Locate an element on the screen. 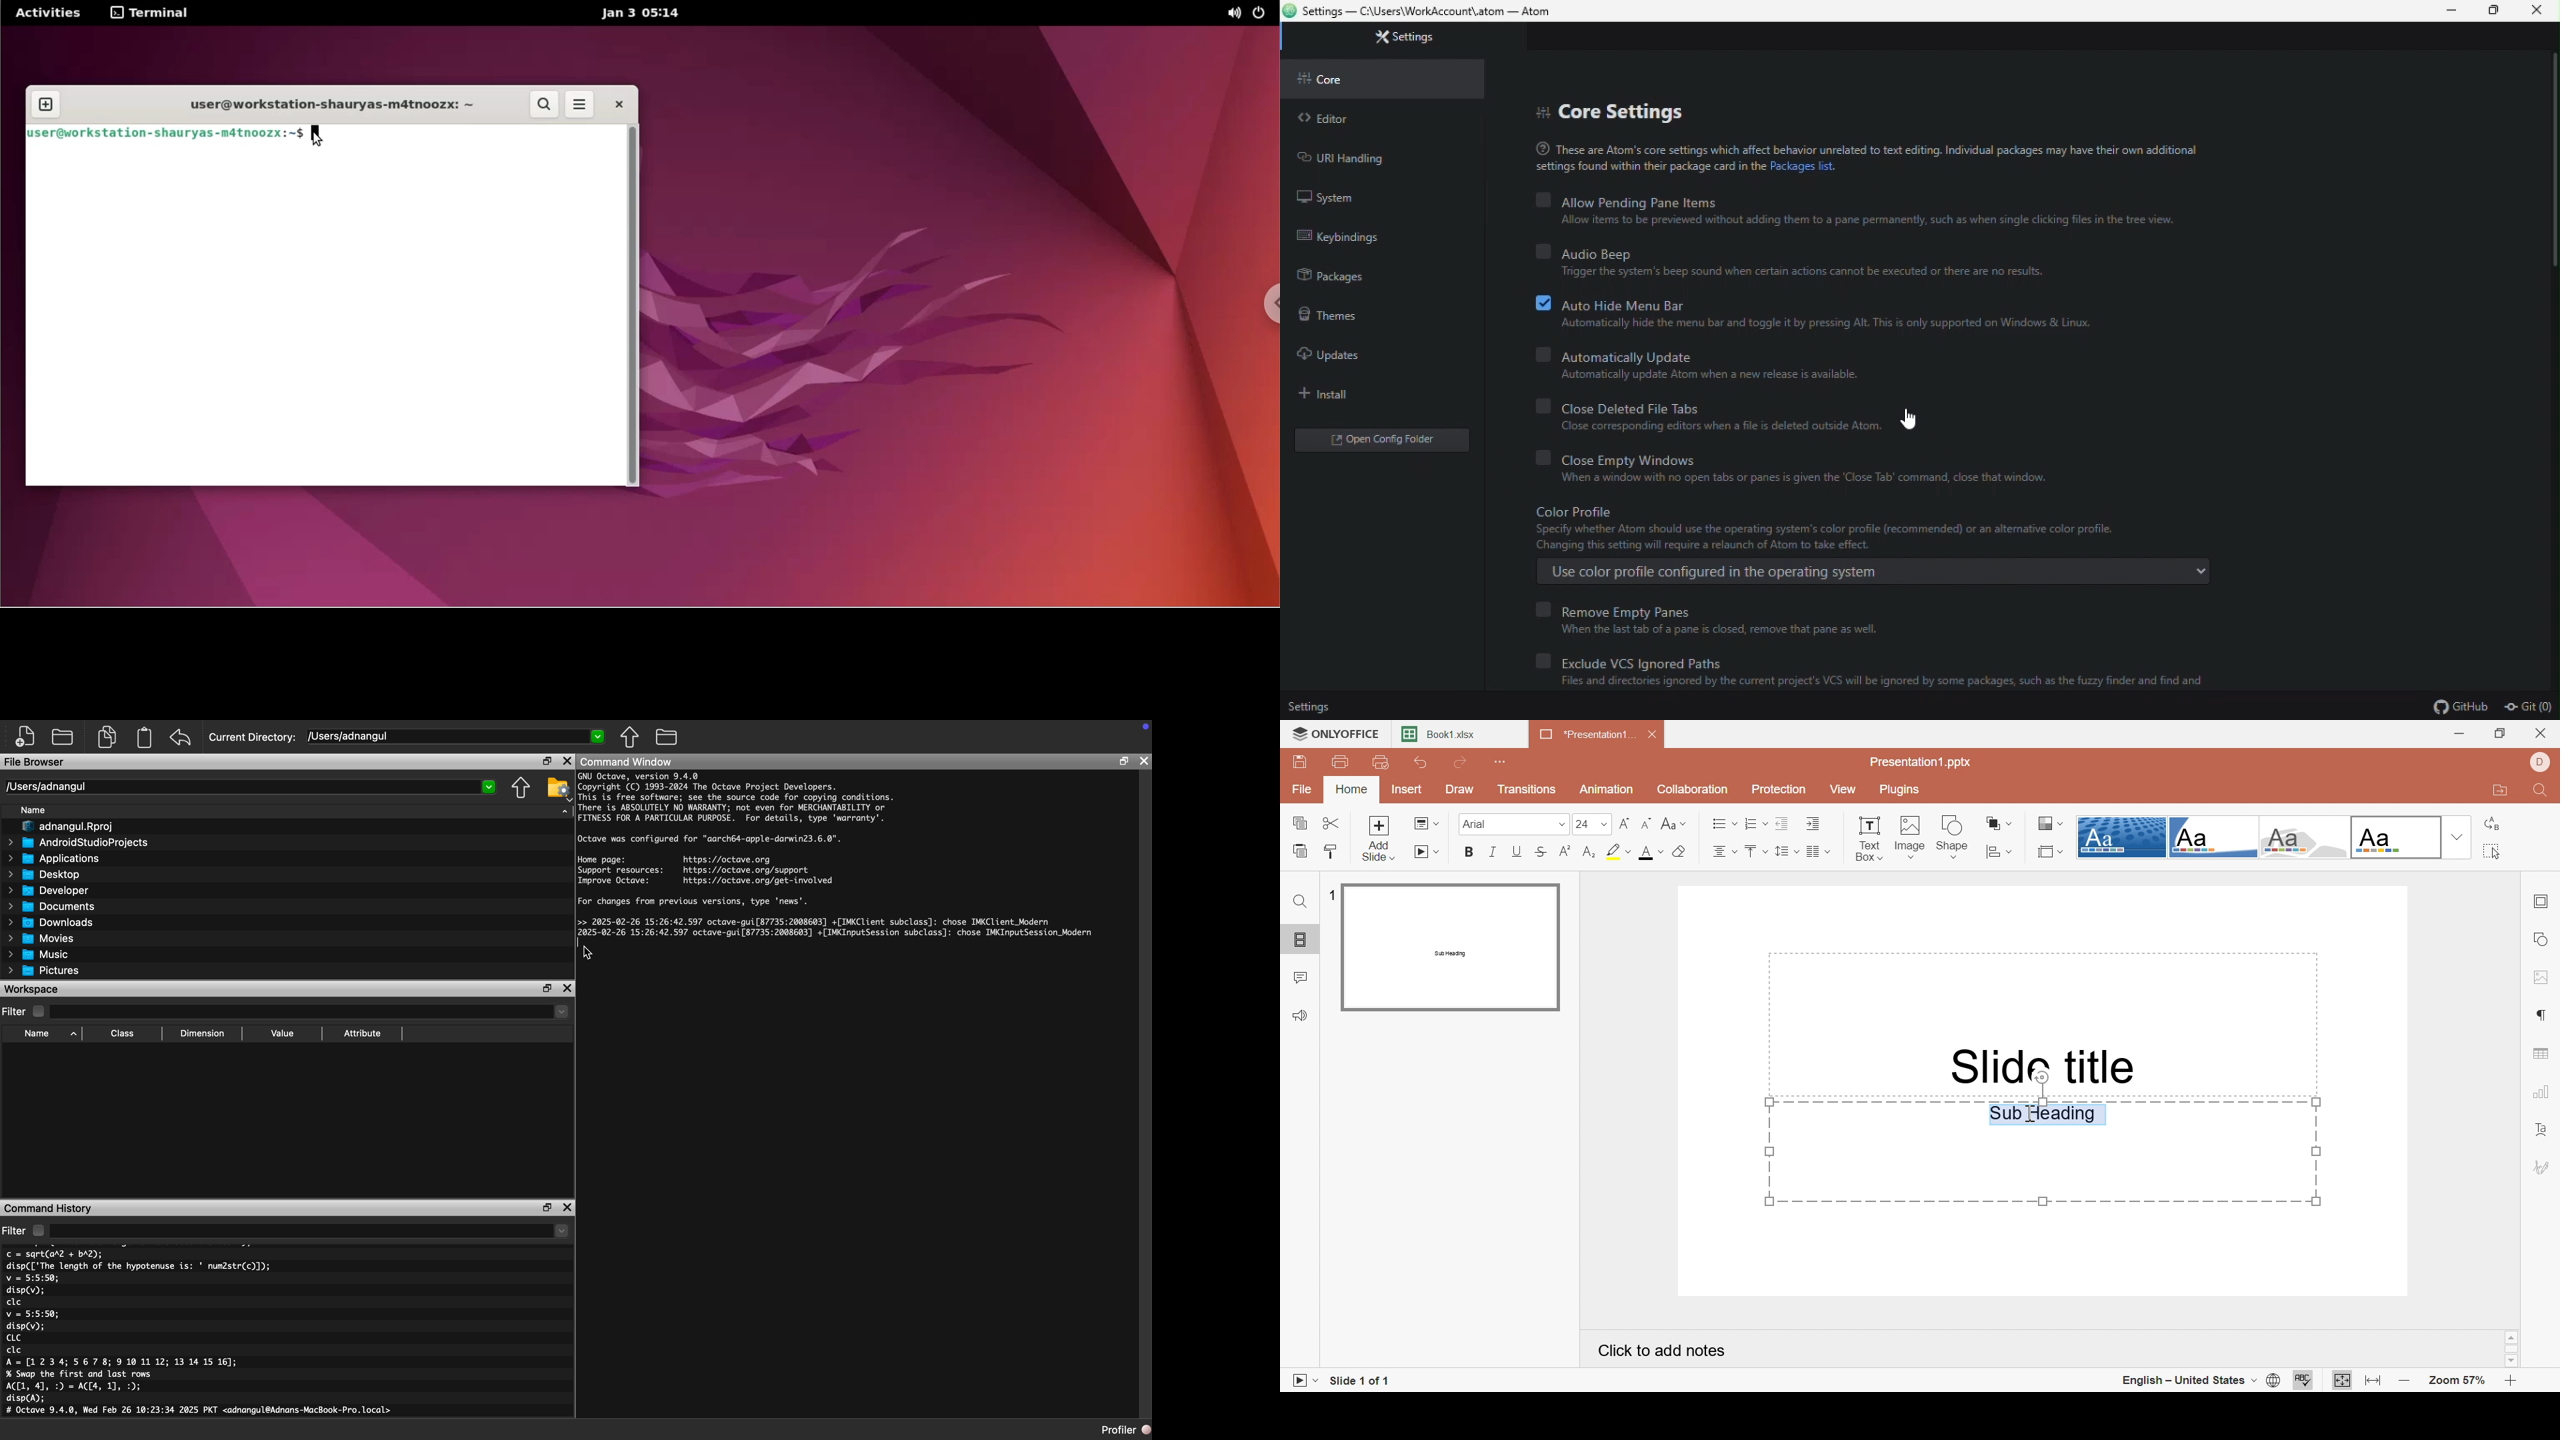 The image size is (2576, 1456). Find is located at coordinates (1301, 901).